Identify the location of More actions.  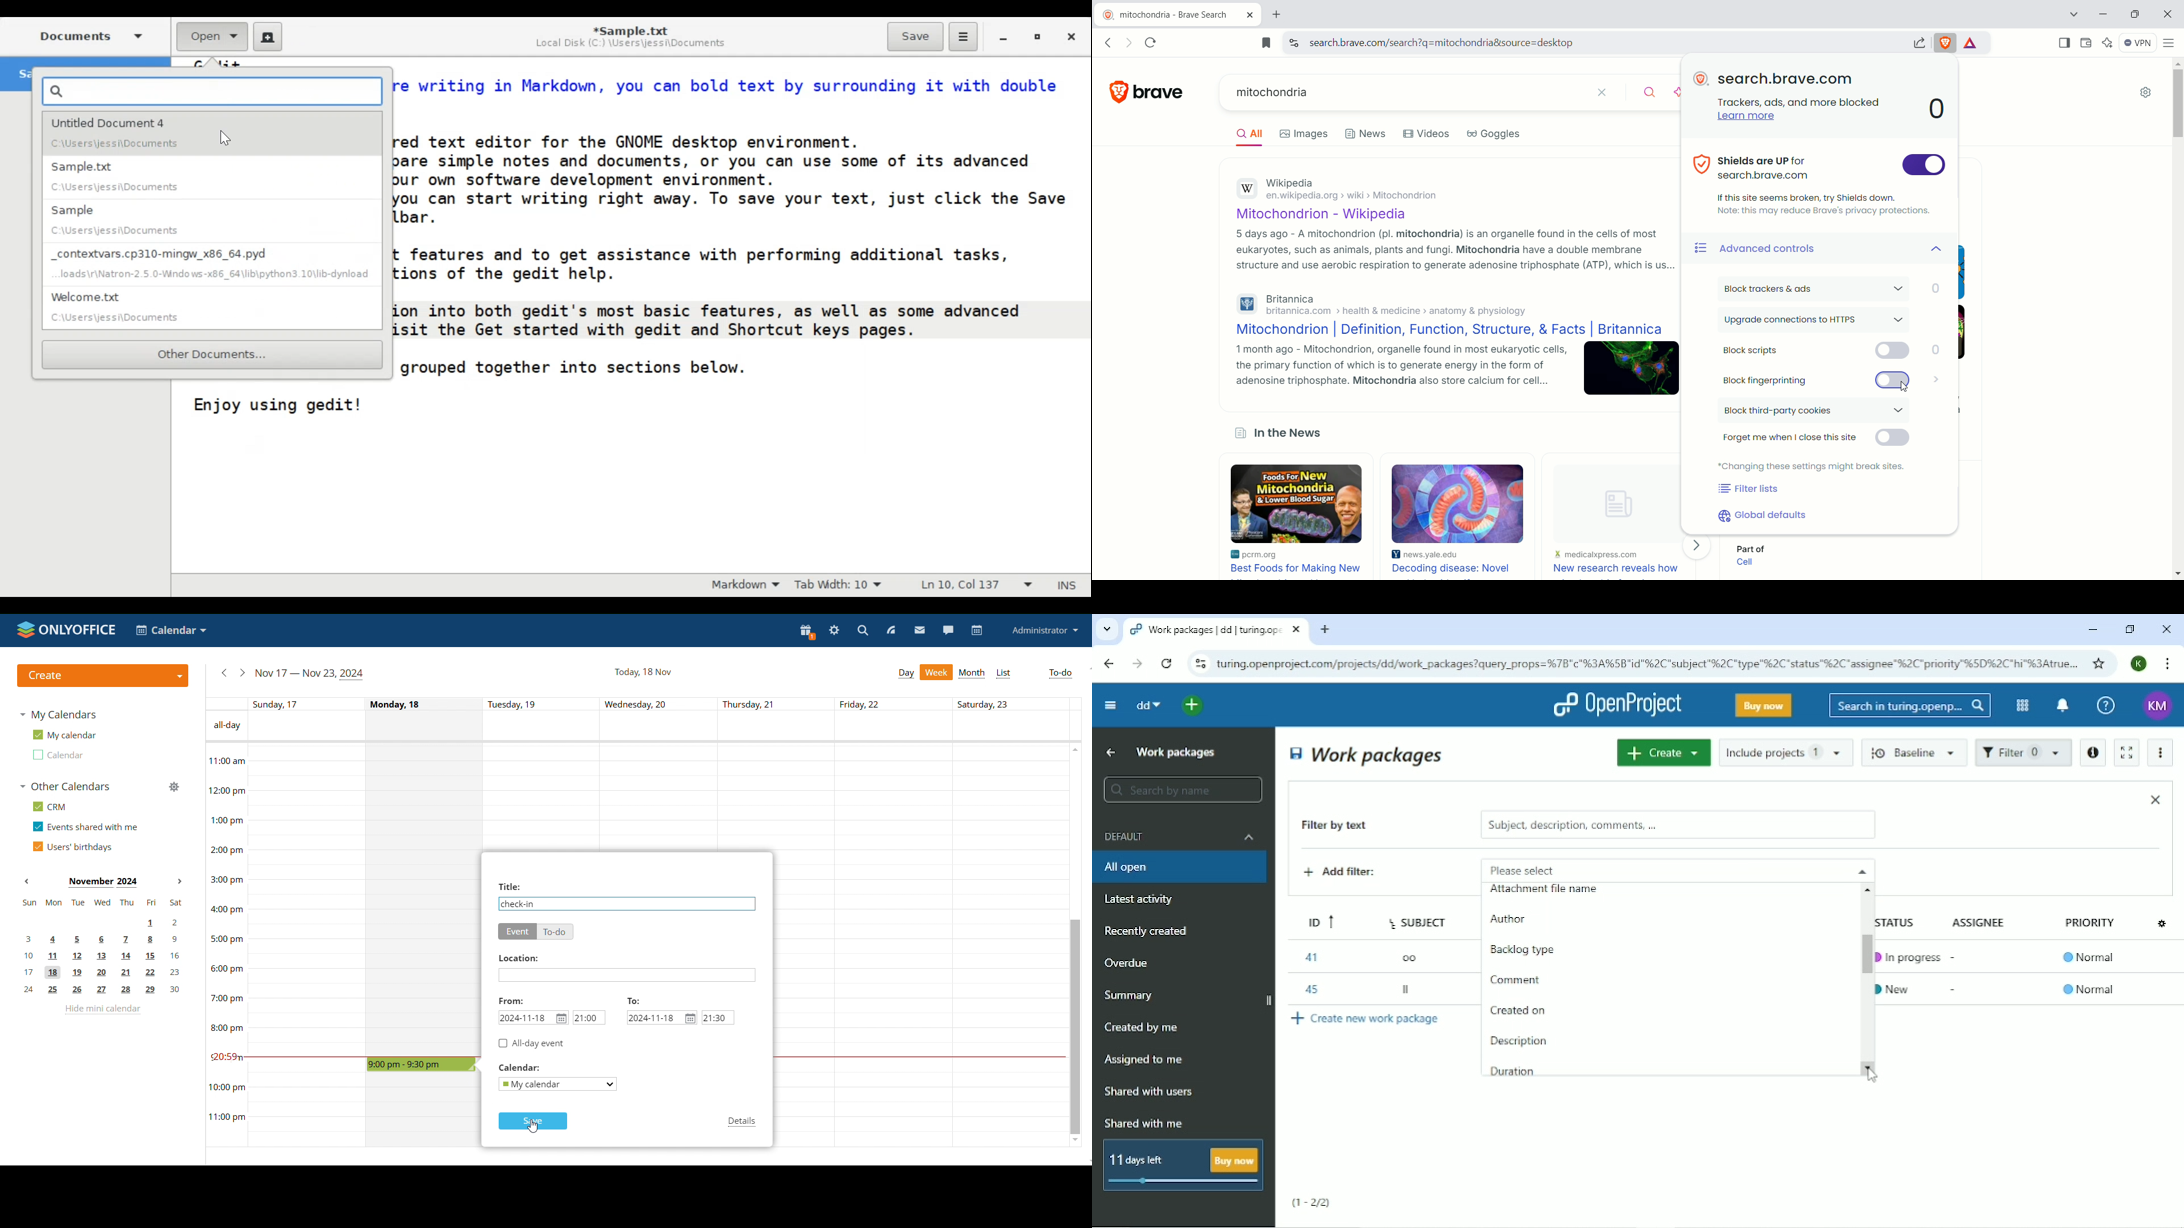
(2162, 753).